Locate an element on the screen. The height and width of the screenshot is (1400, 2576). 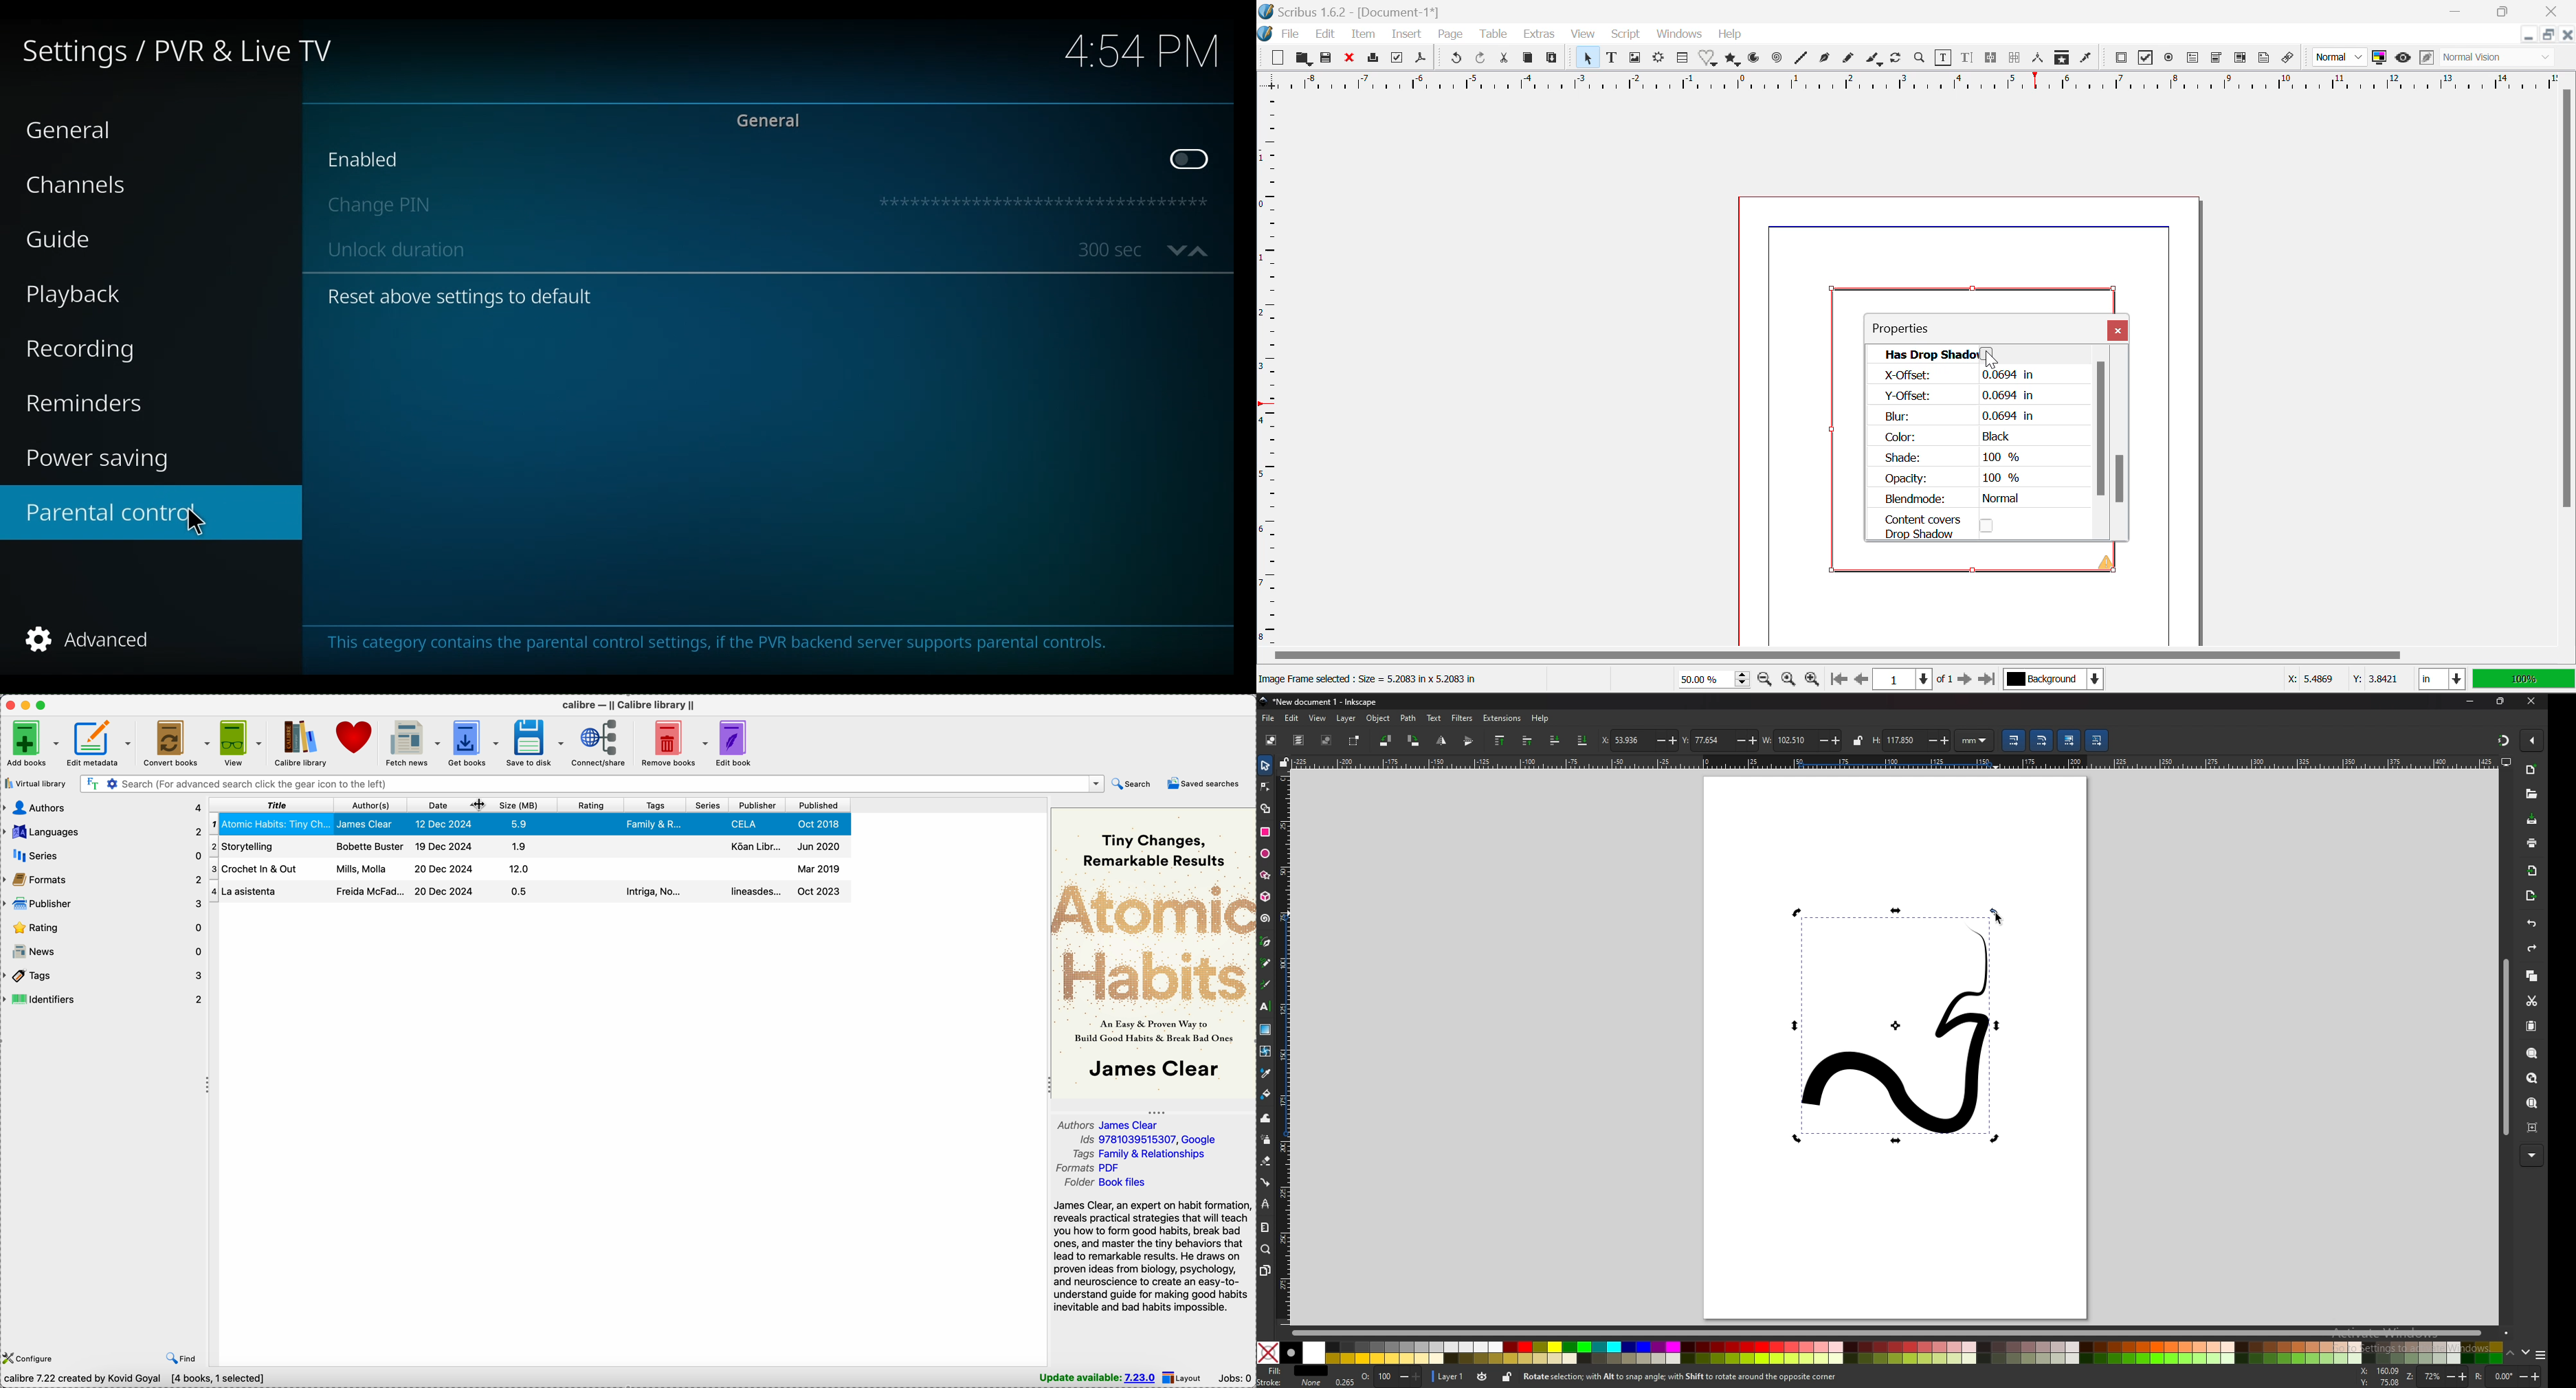
Open is located at coordinates (1302, 58).